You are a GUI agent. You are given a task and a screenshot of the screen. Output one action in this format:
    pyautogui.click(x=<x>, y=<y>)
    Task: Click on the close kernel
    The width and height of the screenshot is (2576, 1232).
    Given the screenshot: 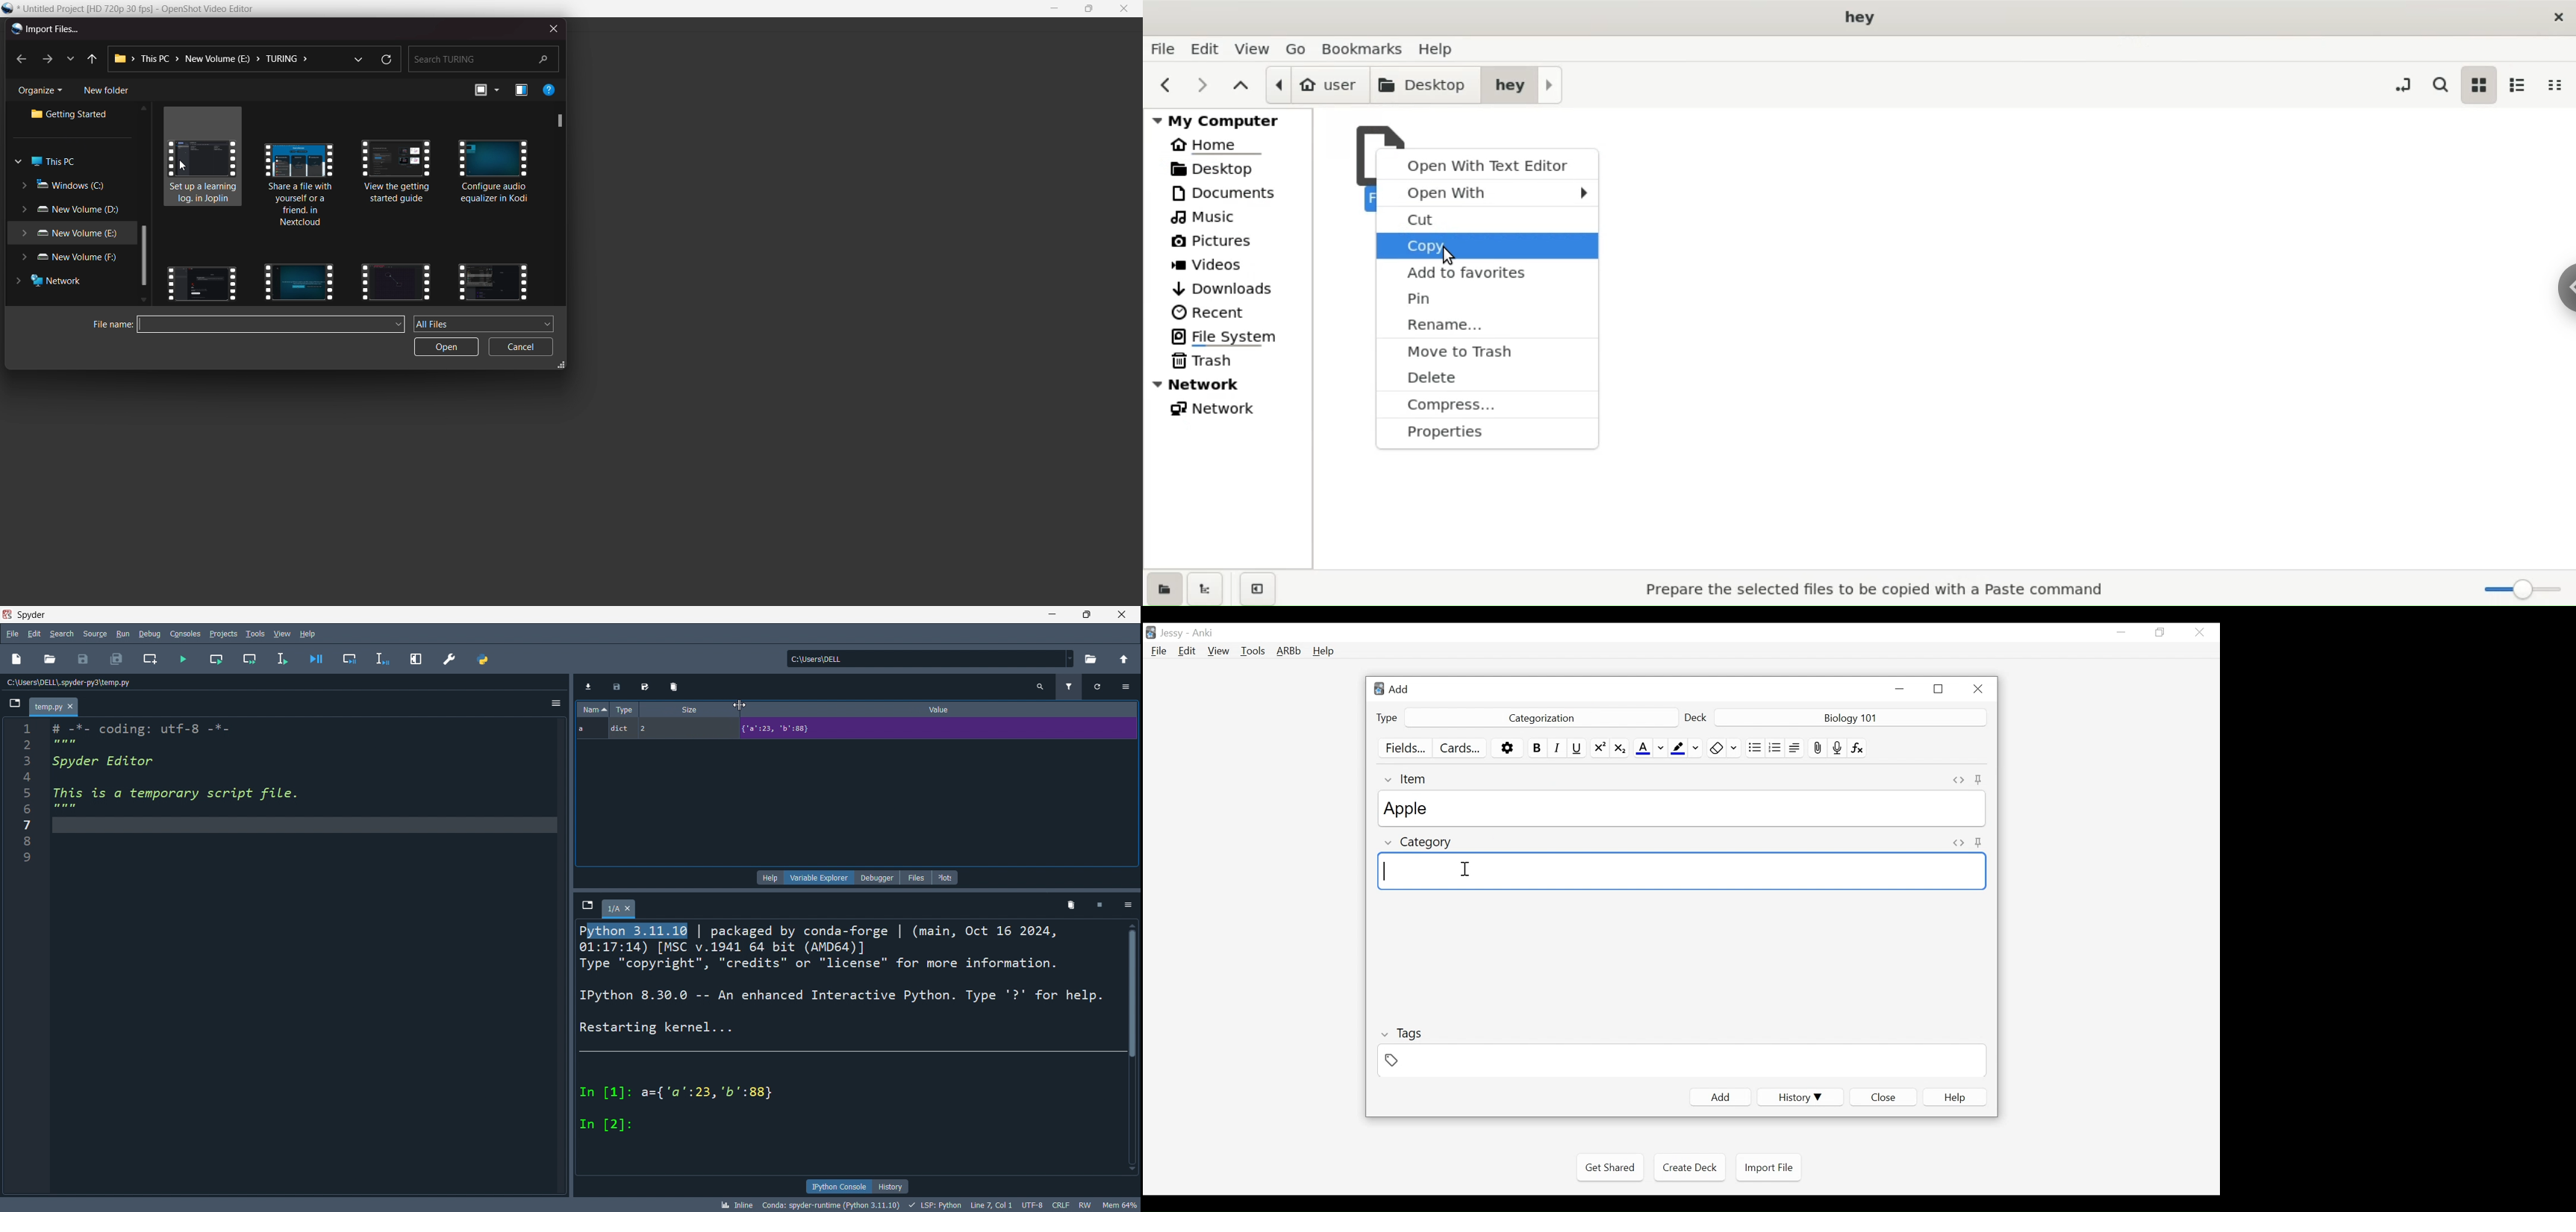 What is the action you would take?
    pyautogui.click(x=1101, y=906)
    